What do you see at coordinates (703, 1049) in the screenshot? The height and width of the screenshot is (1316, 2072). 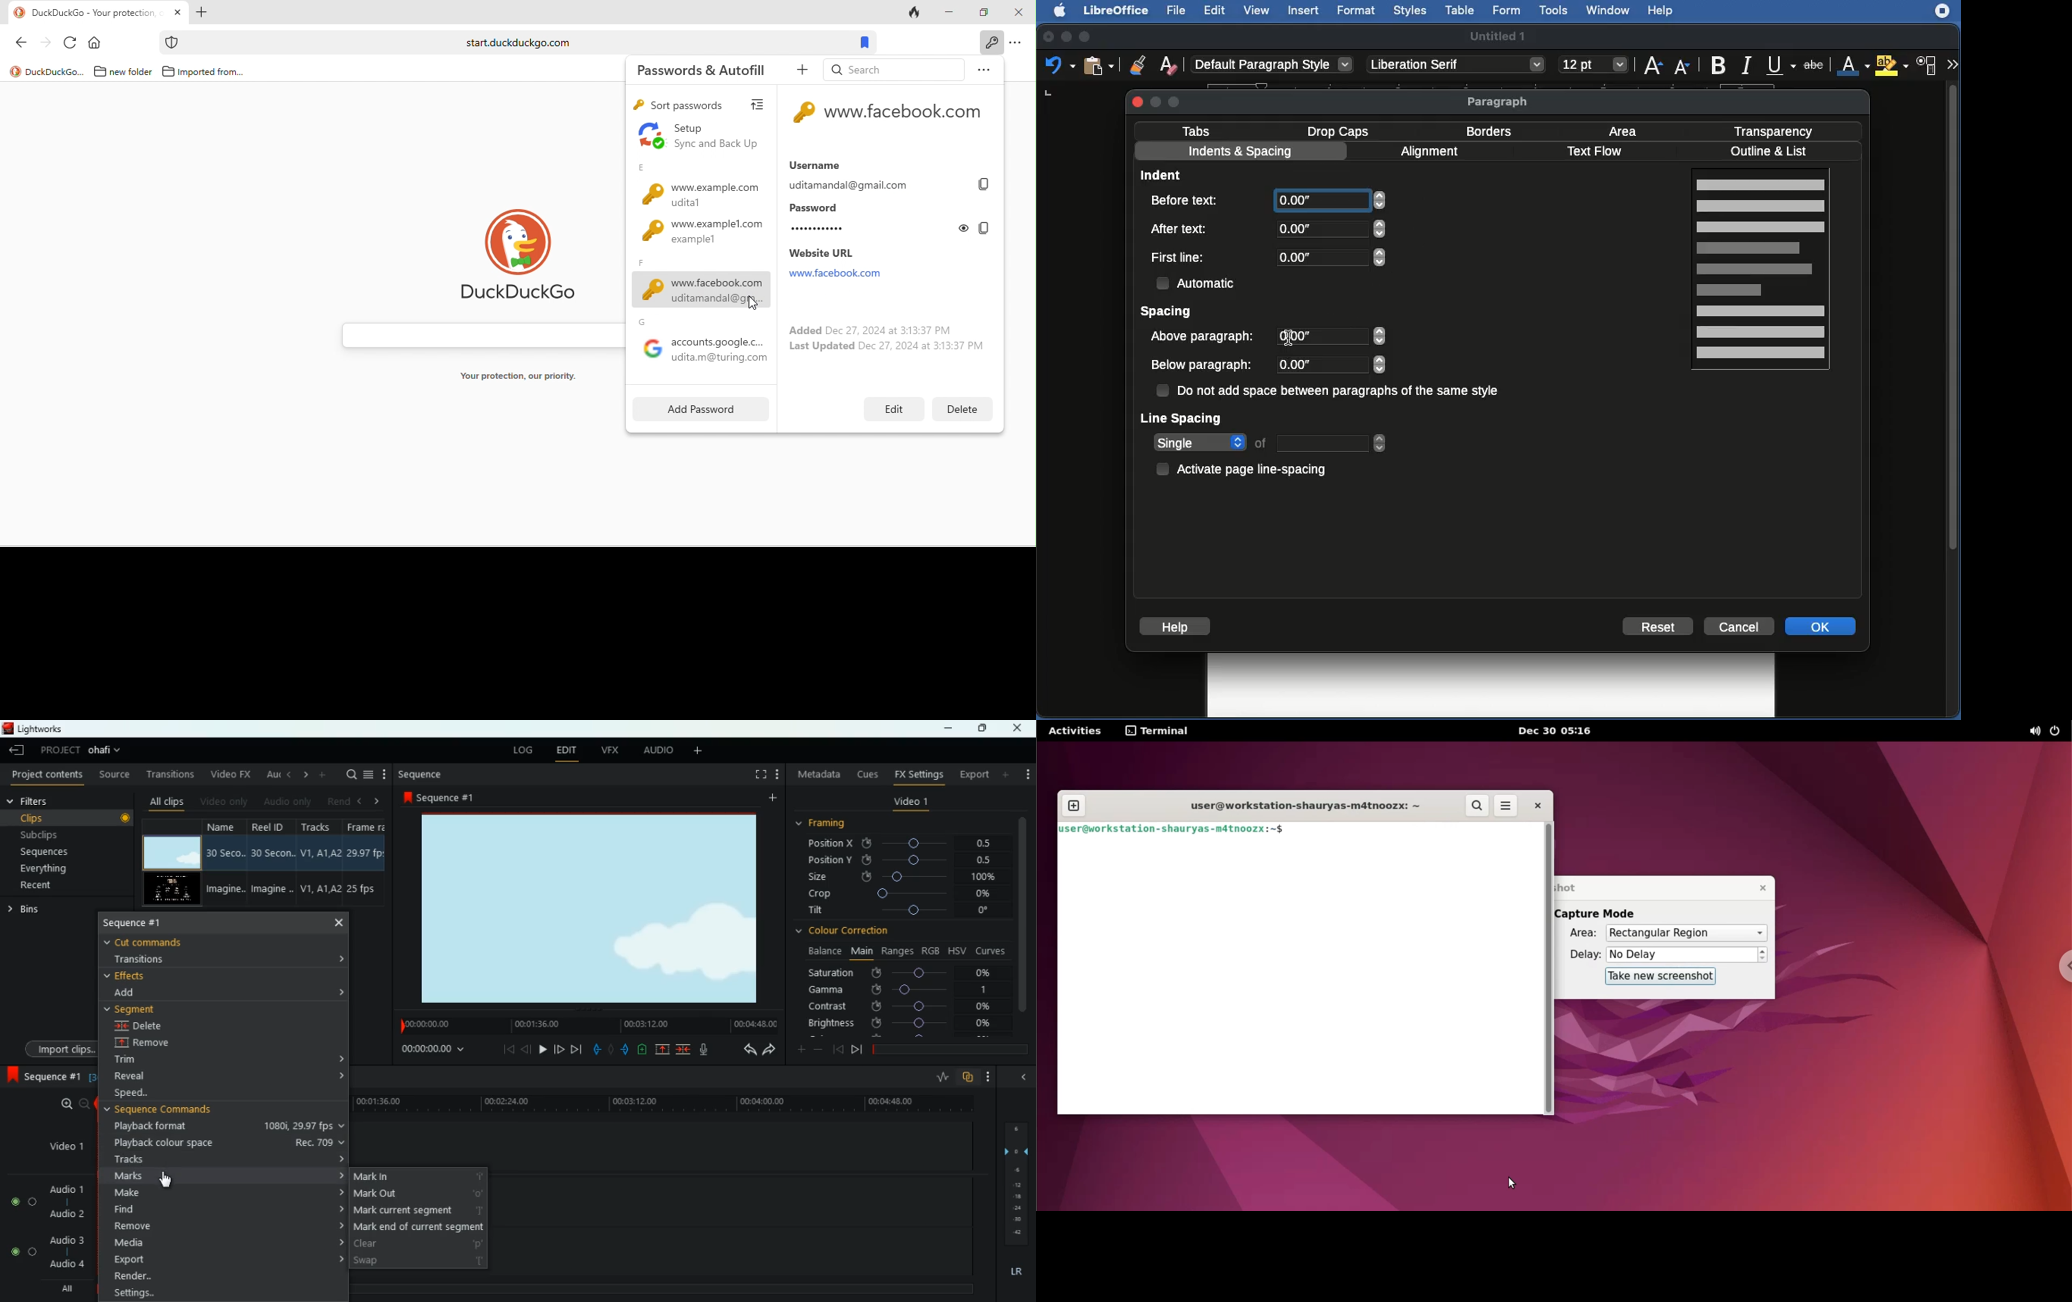 I see `mic` at bounding box center [703, 1049].